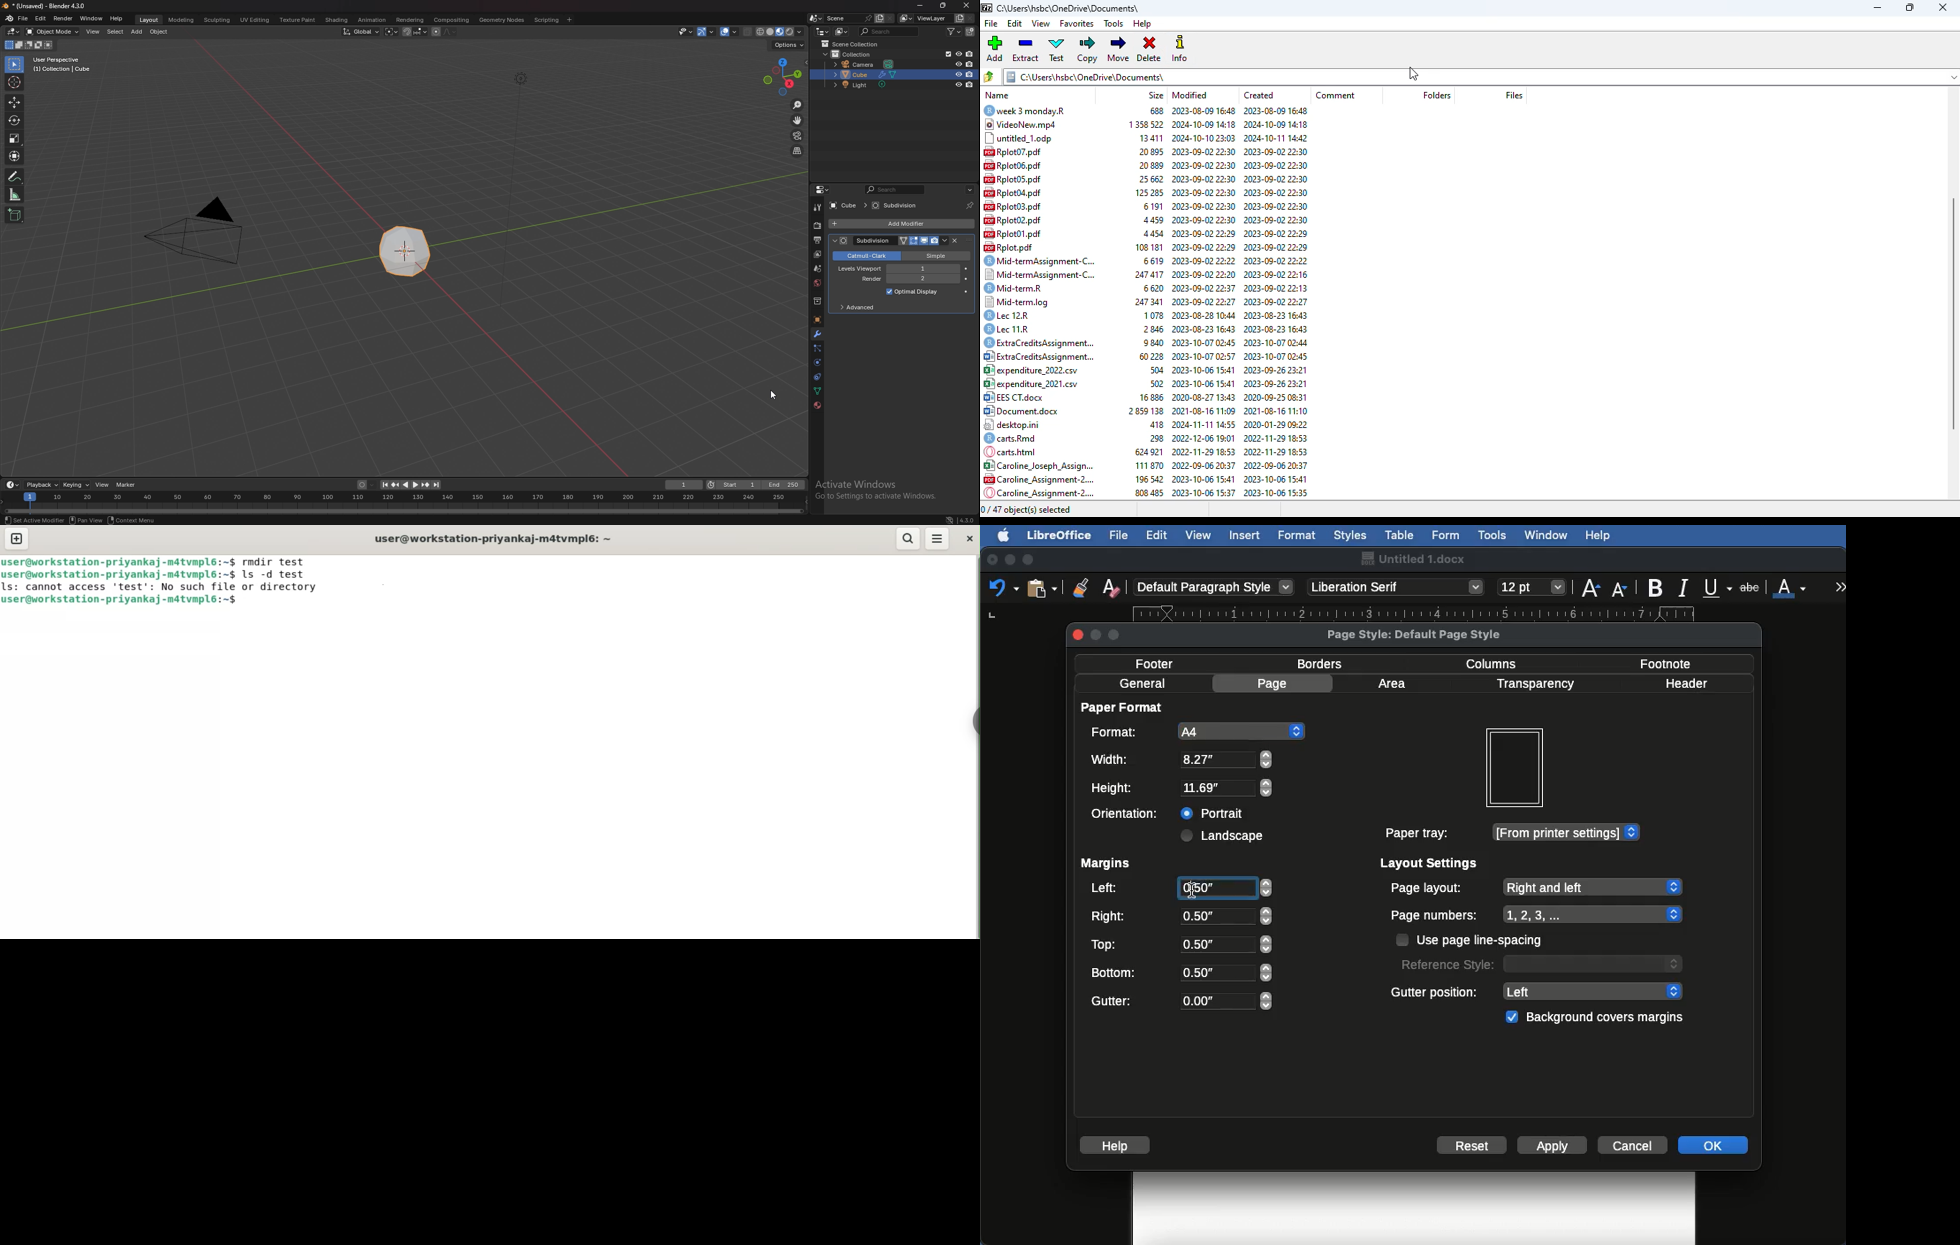 This screenshot has width=1960, height=1260. Describe the element at coordinates (1910, 7) in the screenshot. I see `maximize` at that location.